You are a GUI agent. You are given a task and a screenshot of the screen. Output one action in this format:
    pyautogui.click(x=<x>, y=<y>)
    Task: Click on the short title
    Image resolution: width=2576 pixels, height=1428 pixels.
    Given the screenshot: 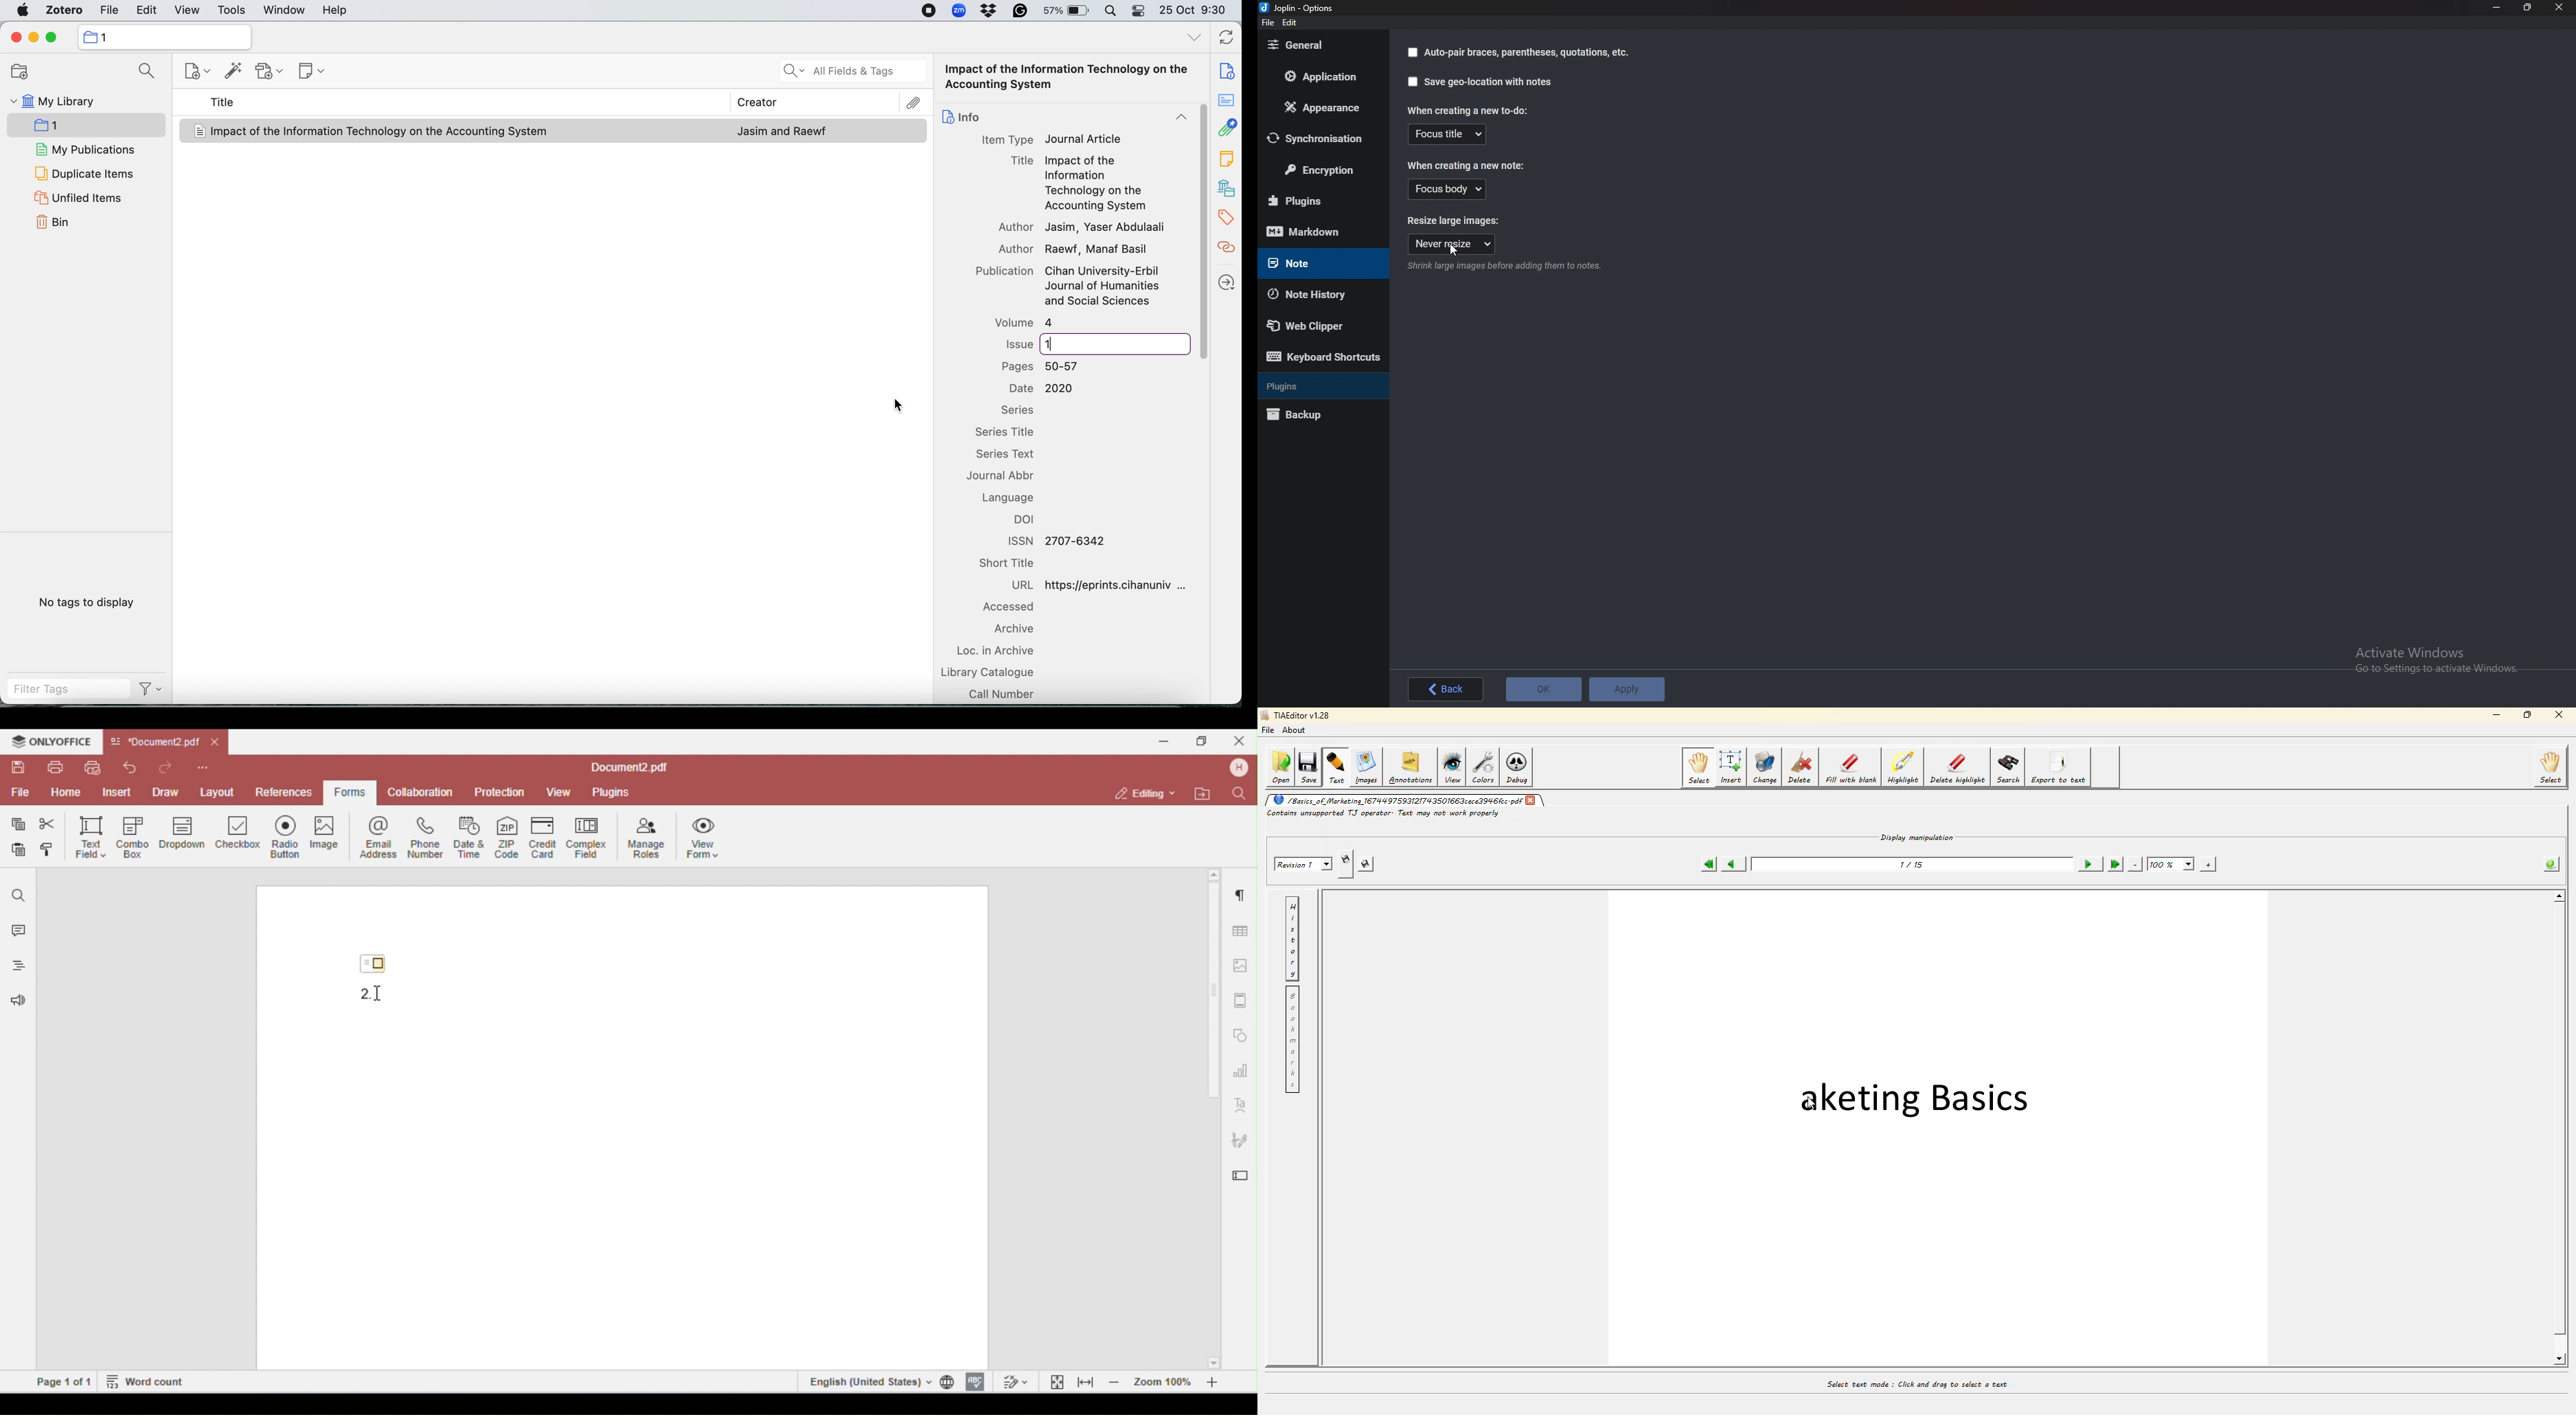 What is the action you would take?
    pyautogui.click(x=1017, y=564)
    